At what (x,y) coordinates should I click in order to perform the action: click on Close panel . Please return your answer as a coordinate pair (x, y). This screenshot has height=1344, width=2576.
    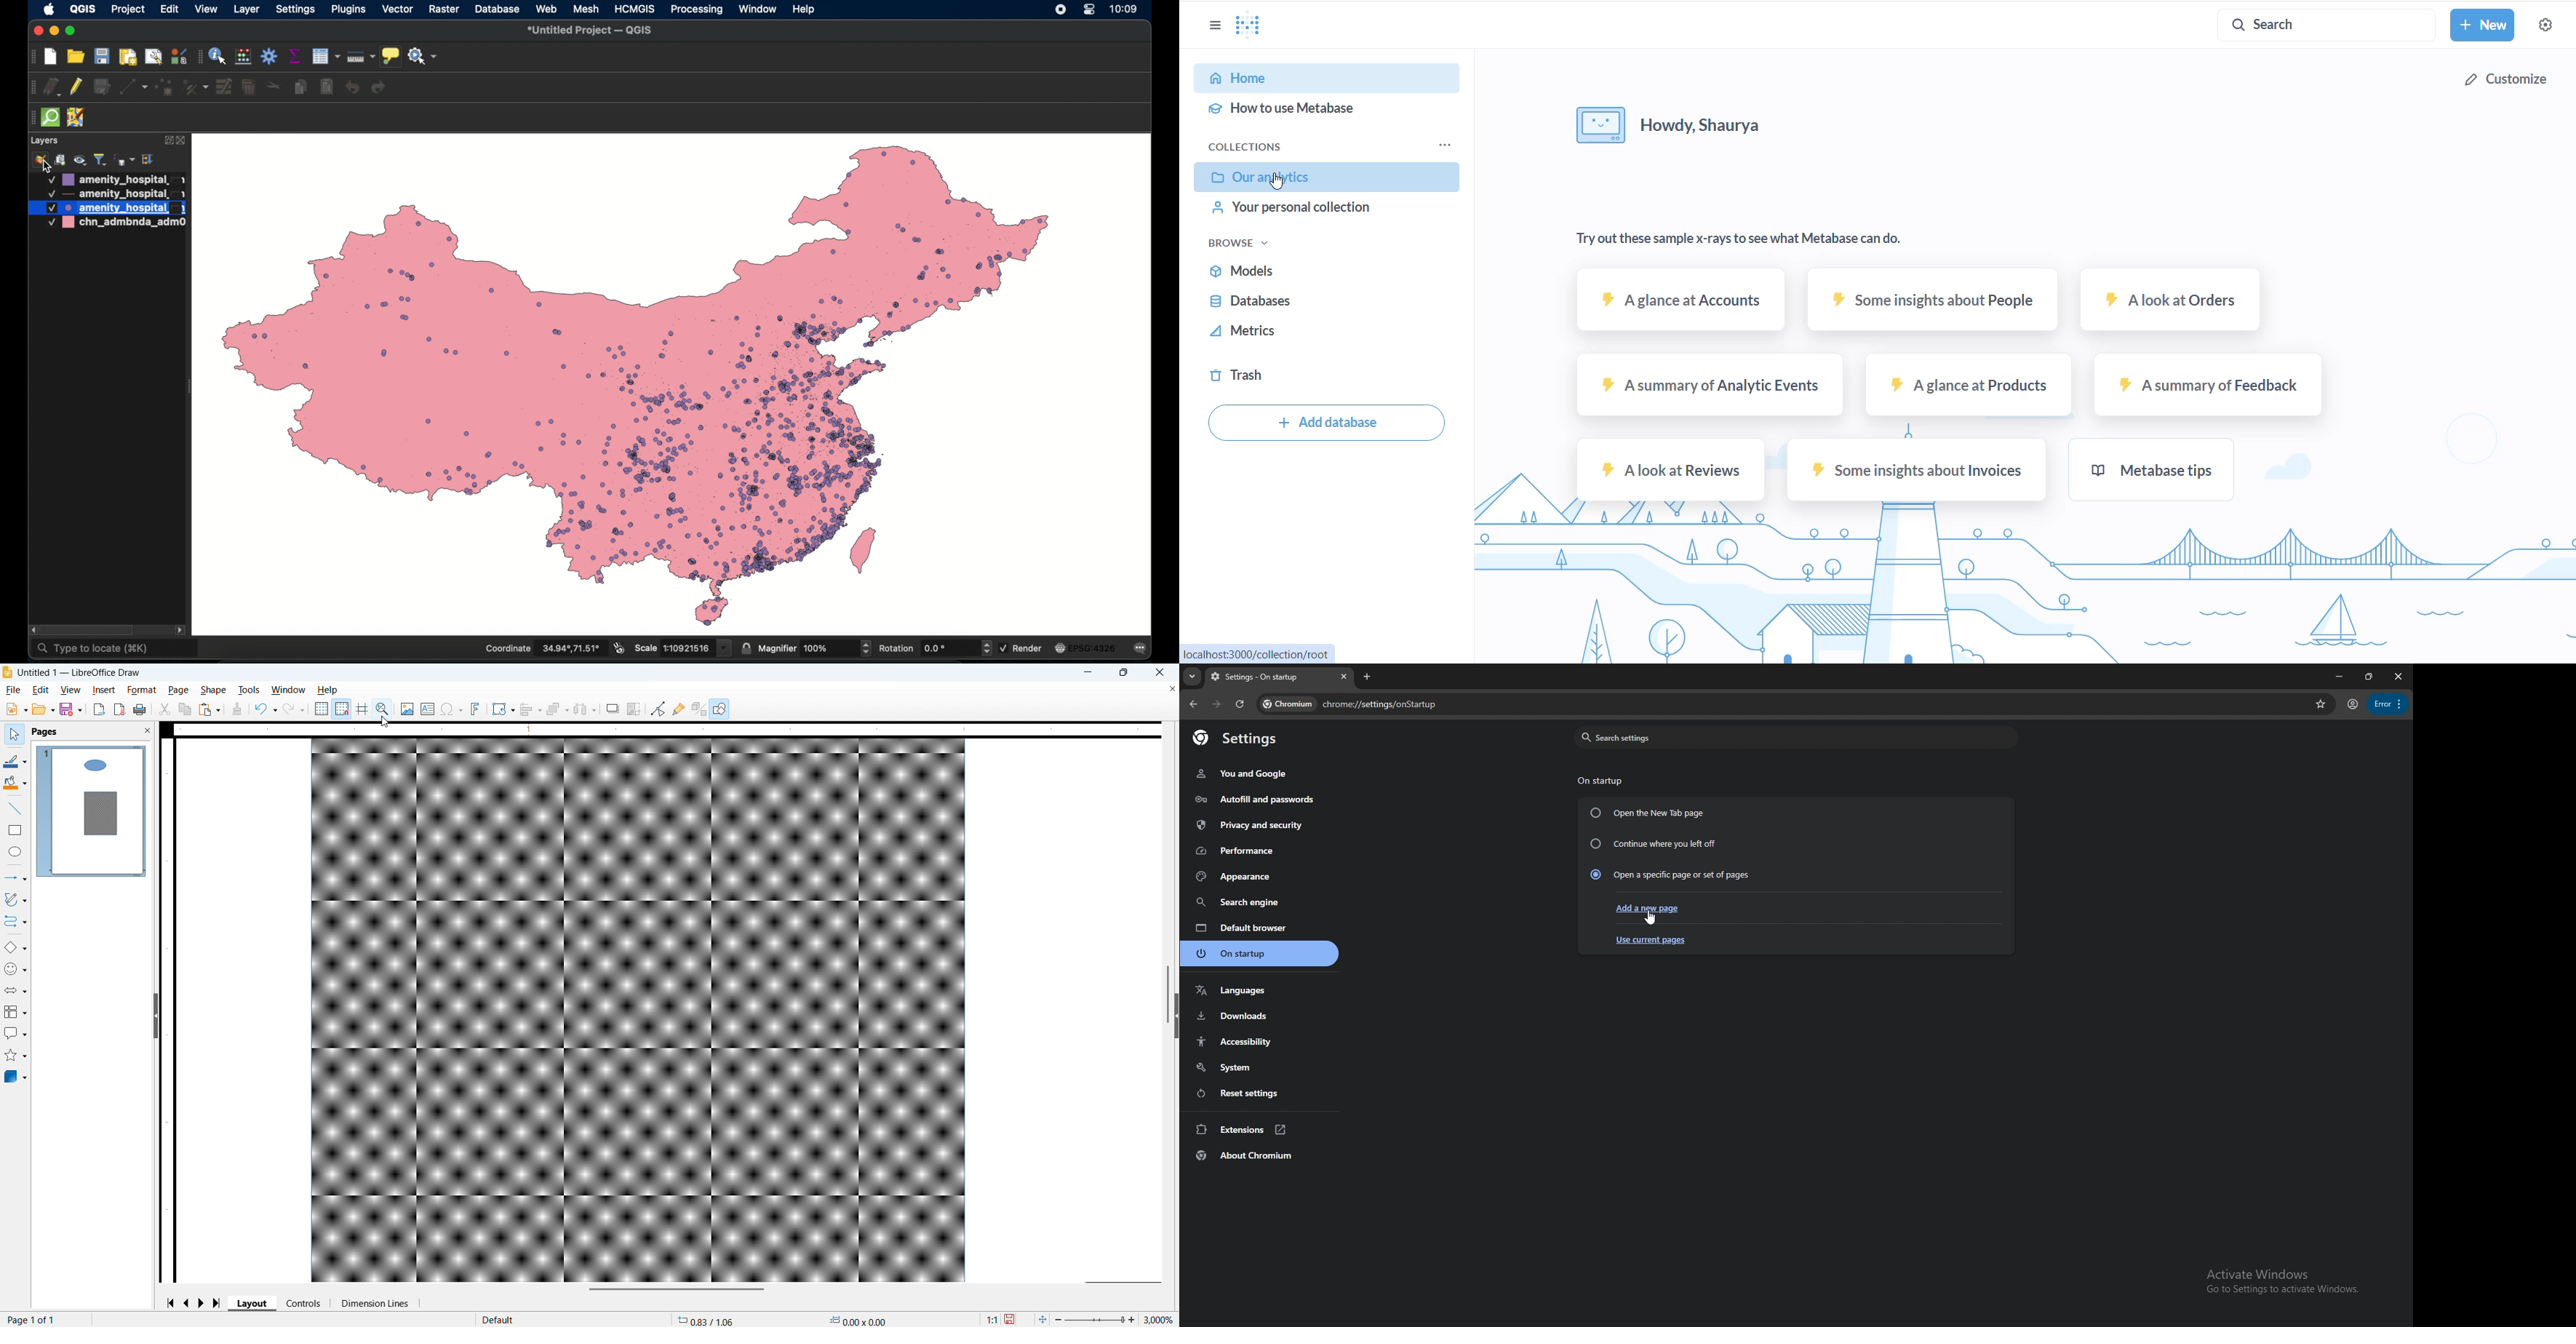
    Looking at the image, I should click on (148, 730).